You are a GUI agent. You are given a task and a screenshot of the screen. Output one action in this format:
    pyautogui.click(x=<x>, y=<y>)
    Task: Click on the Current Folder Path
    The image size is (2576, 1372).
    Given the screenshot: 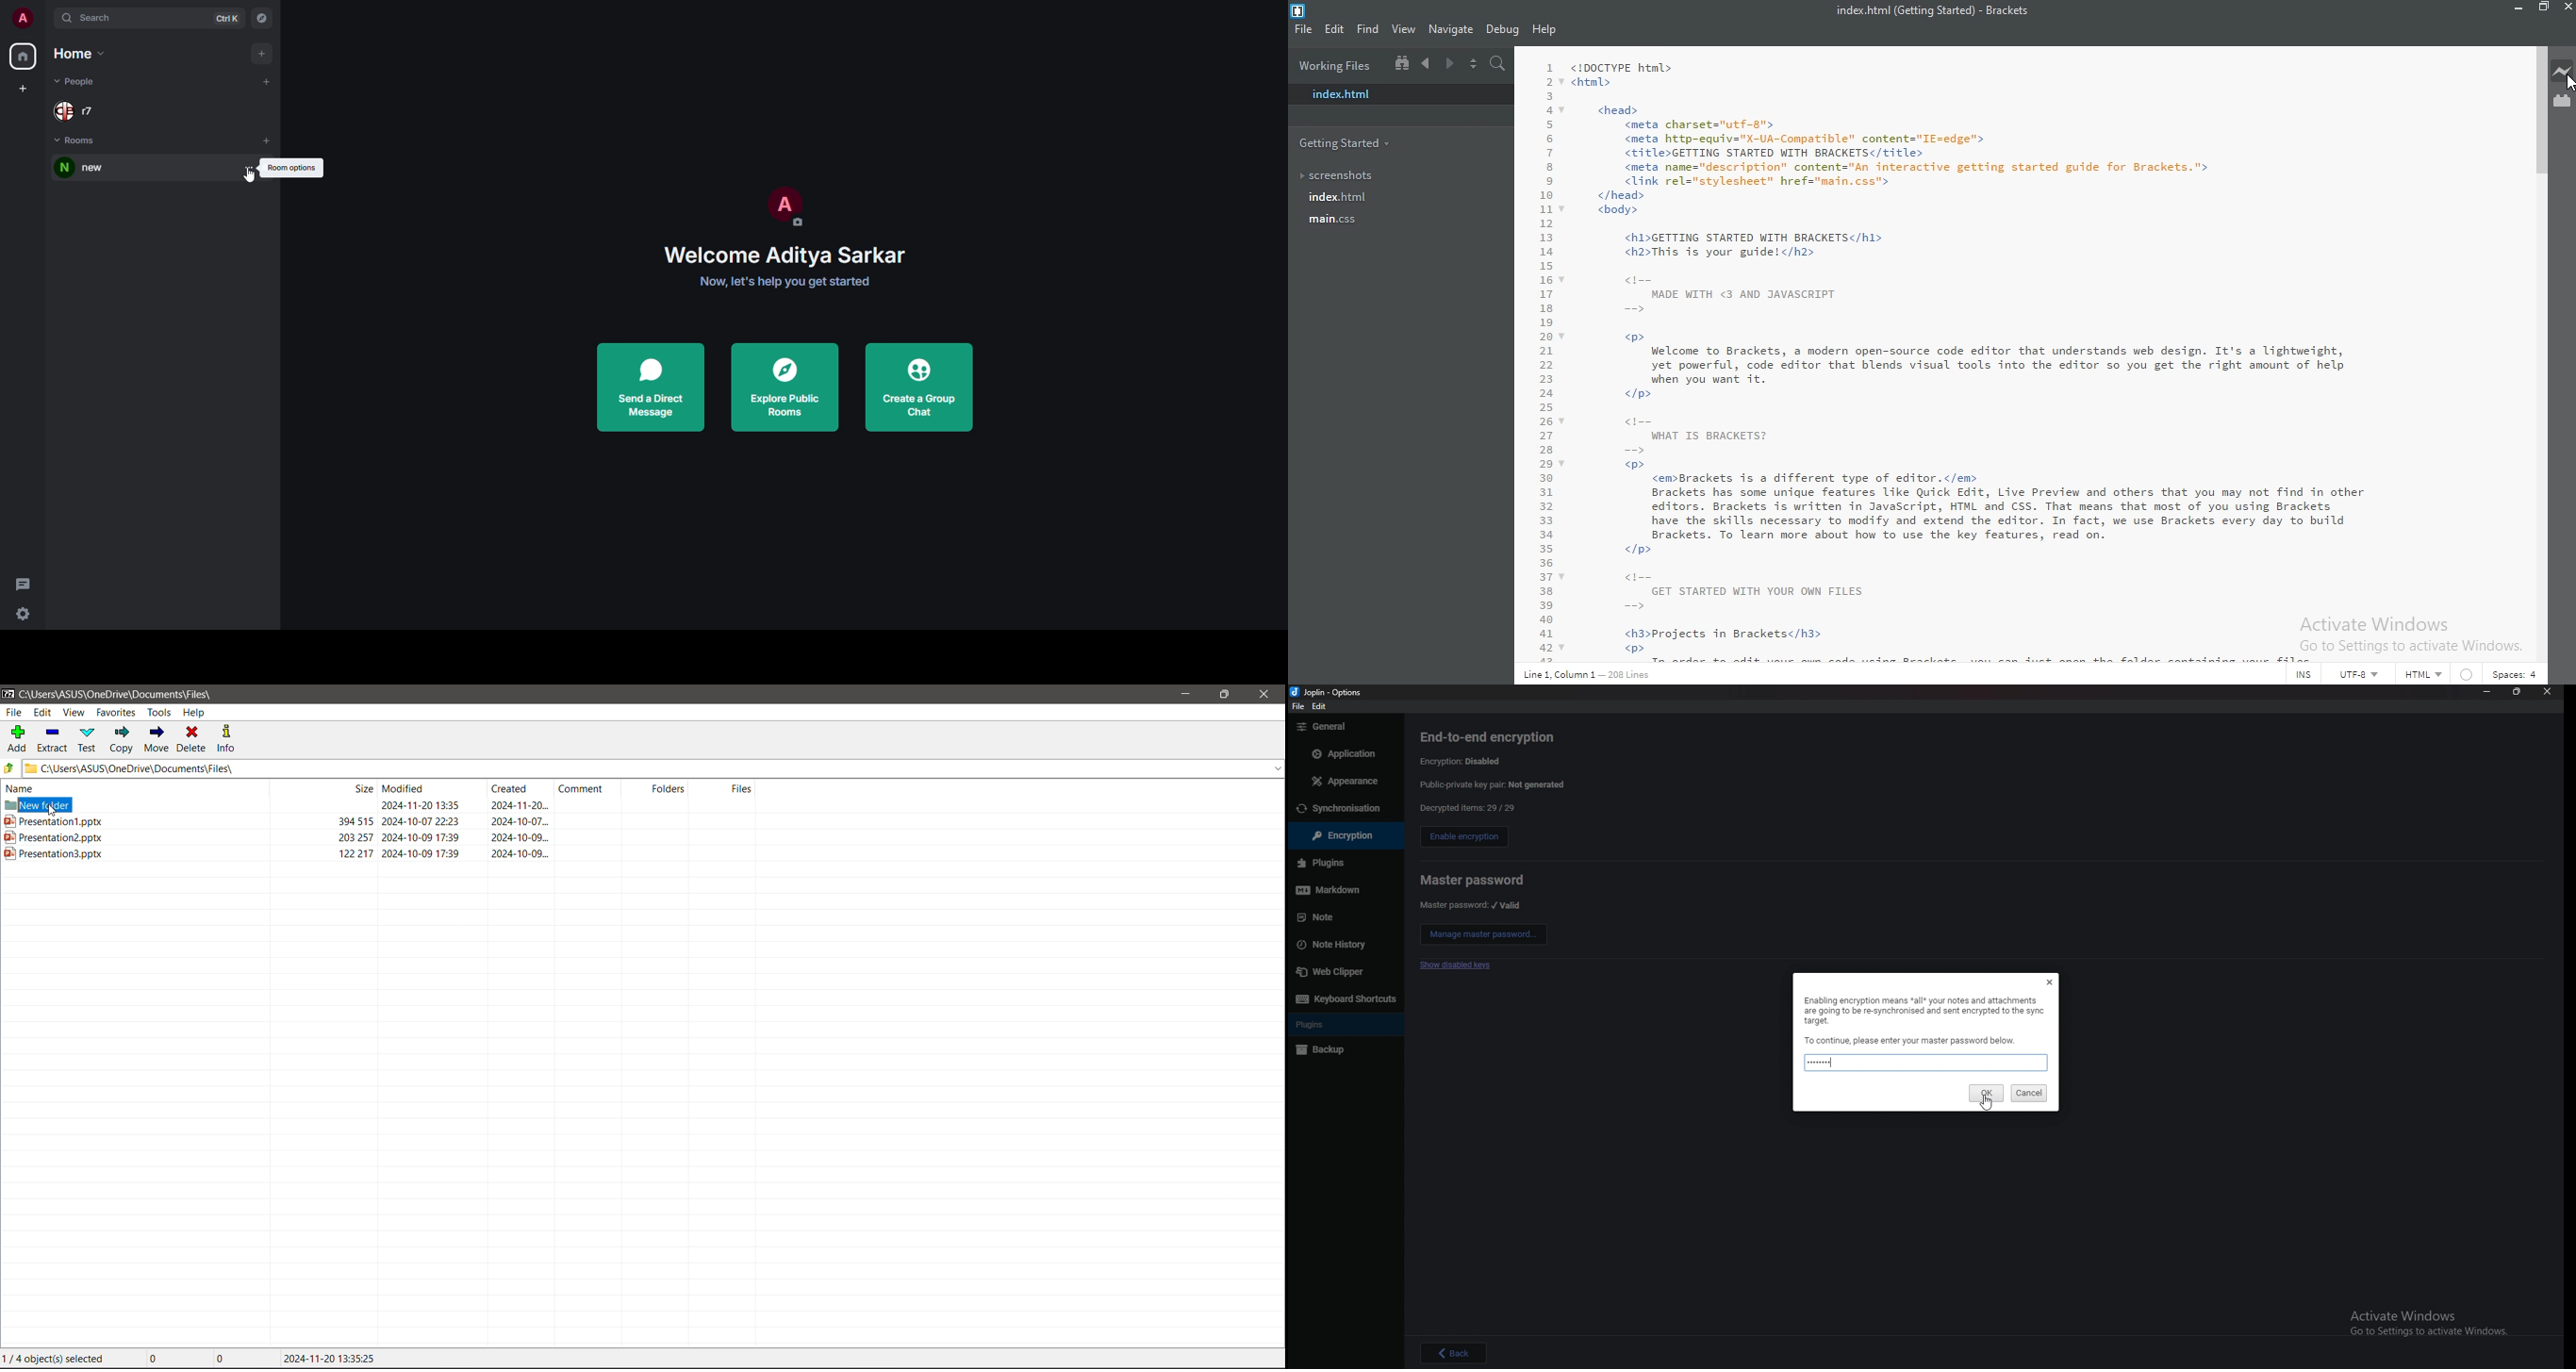 What is the action you would take?
    pyautogui.click(x=125, y=693)
    